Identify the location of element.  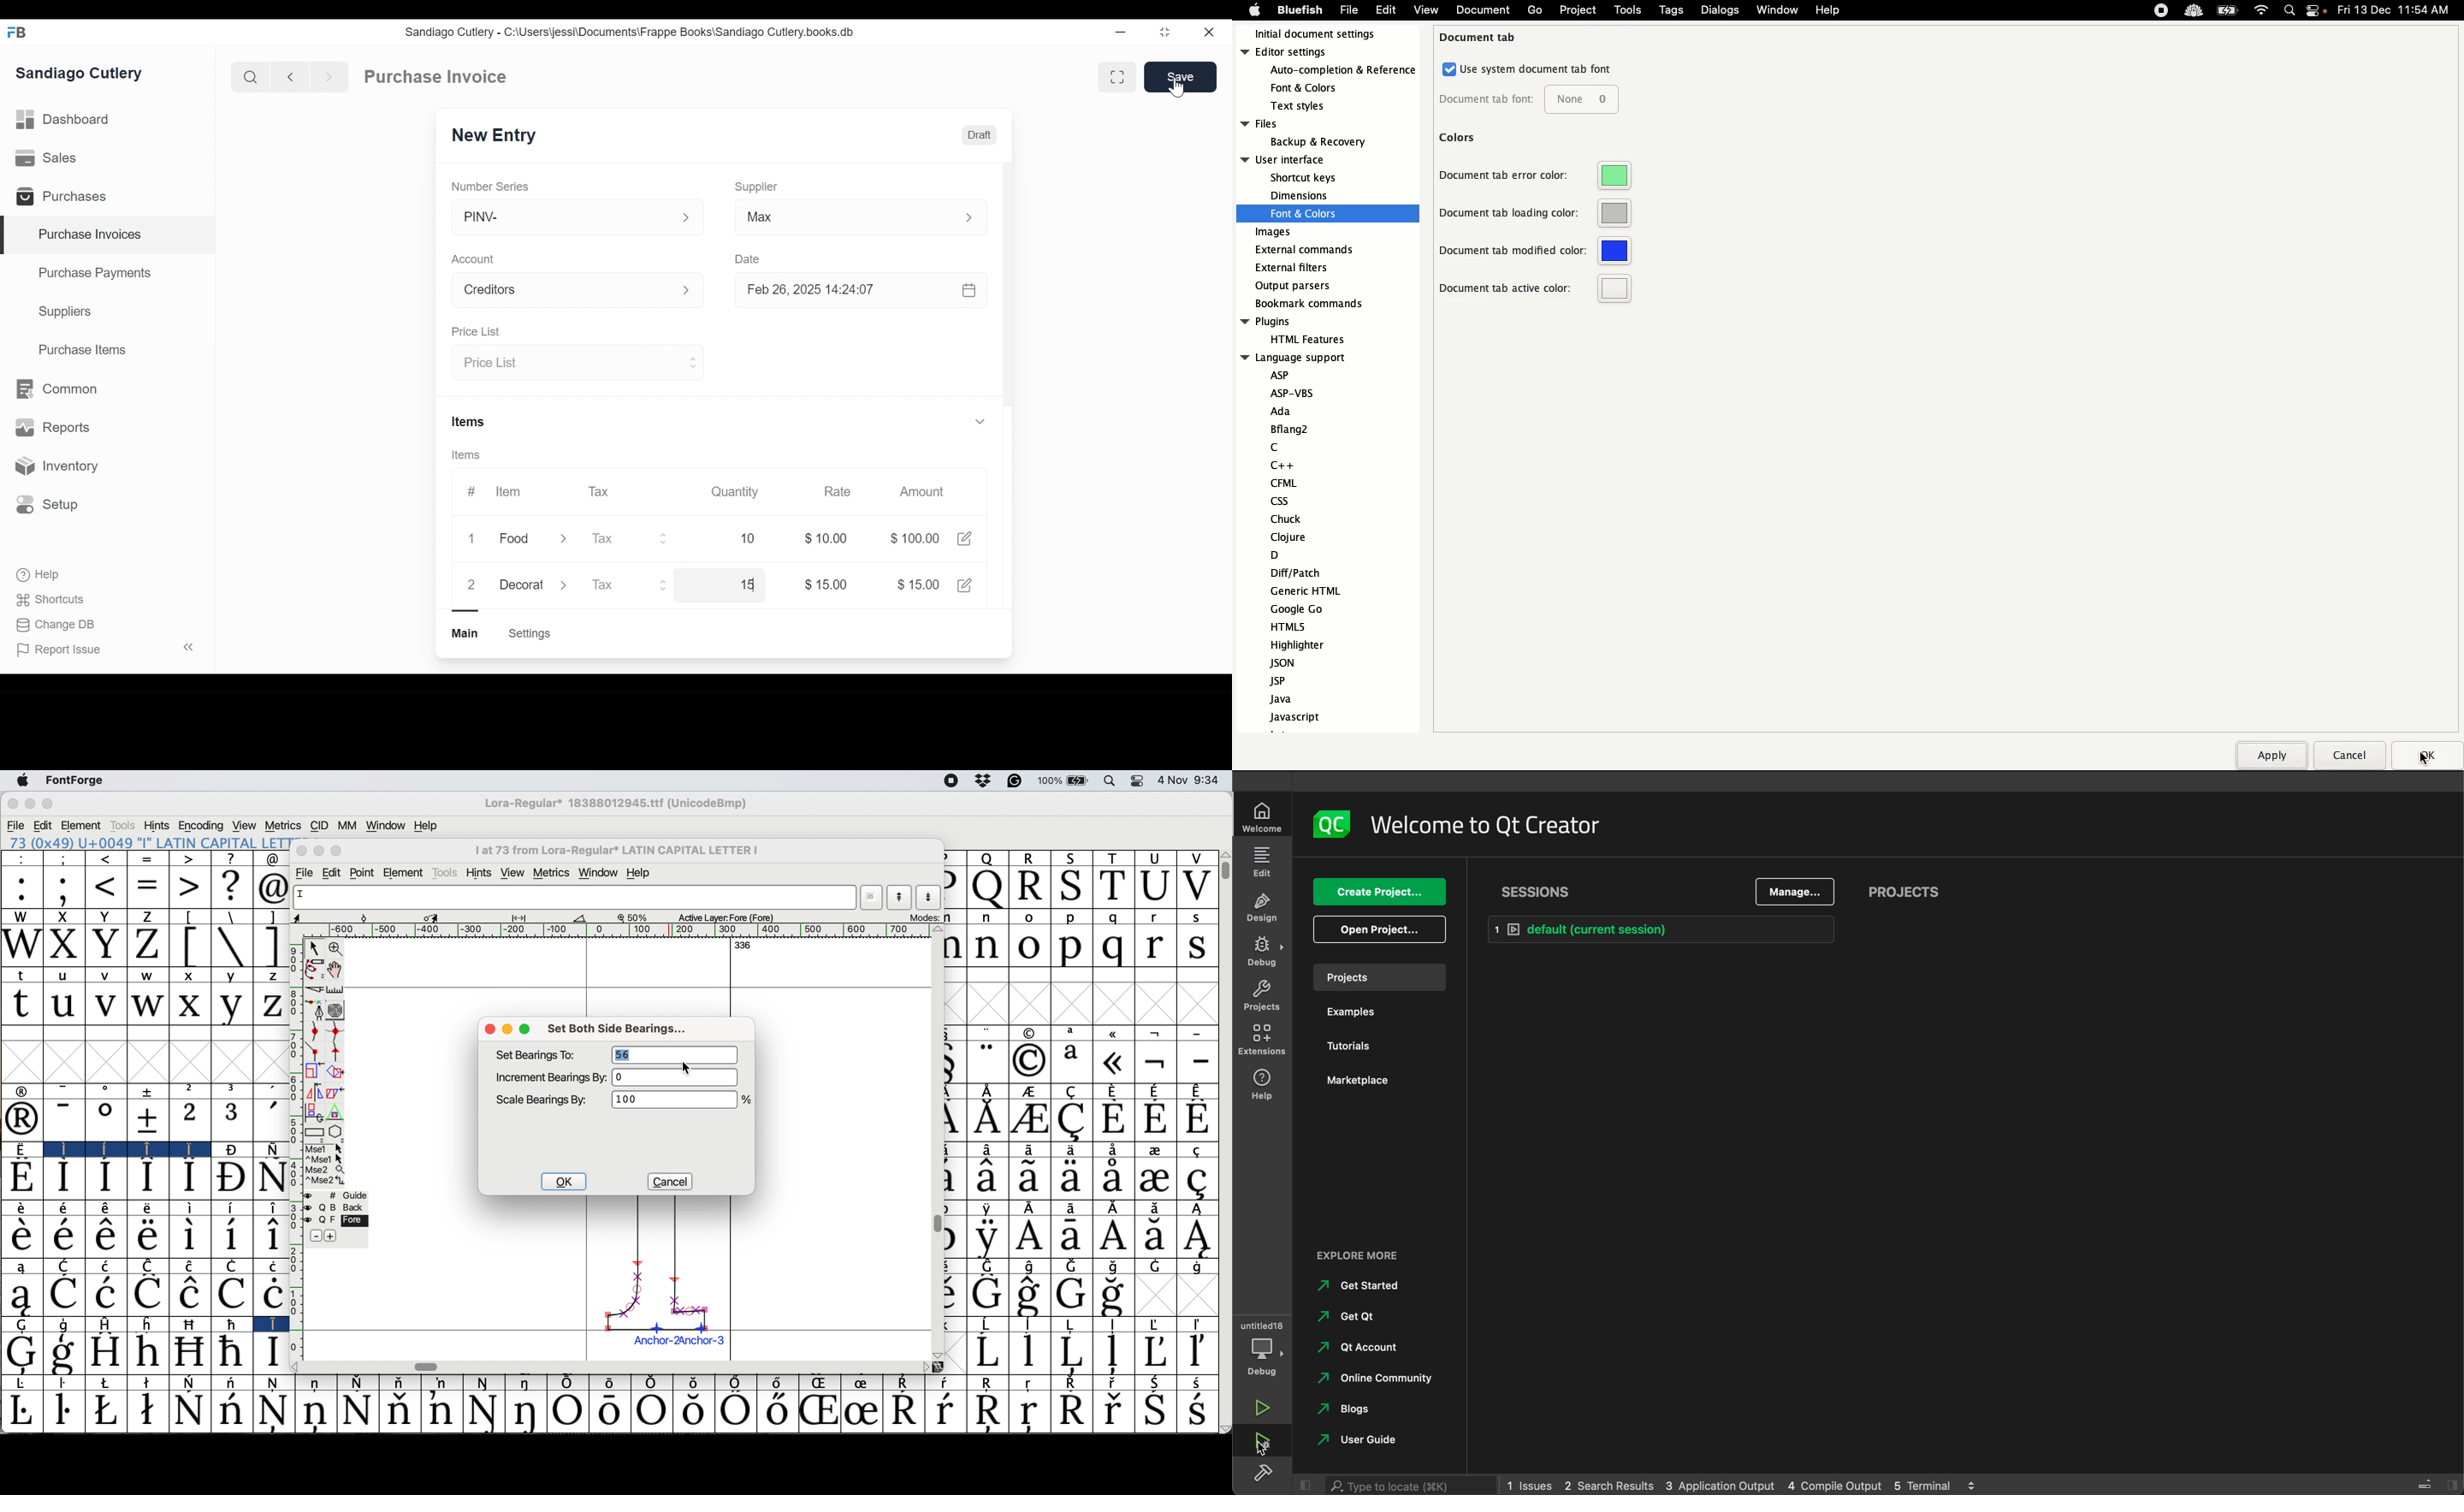
(82, 825).